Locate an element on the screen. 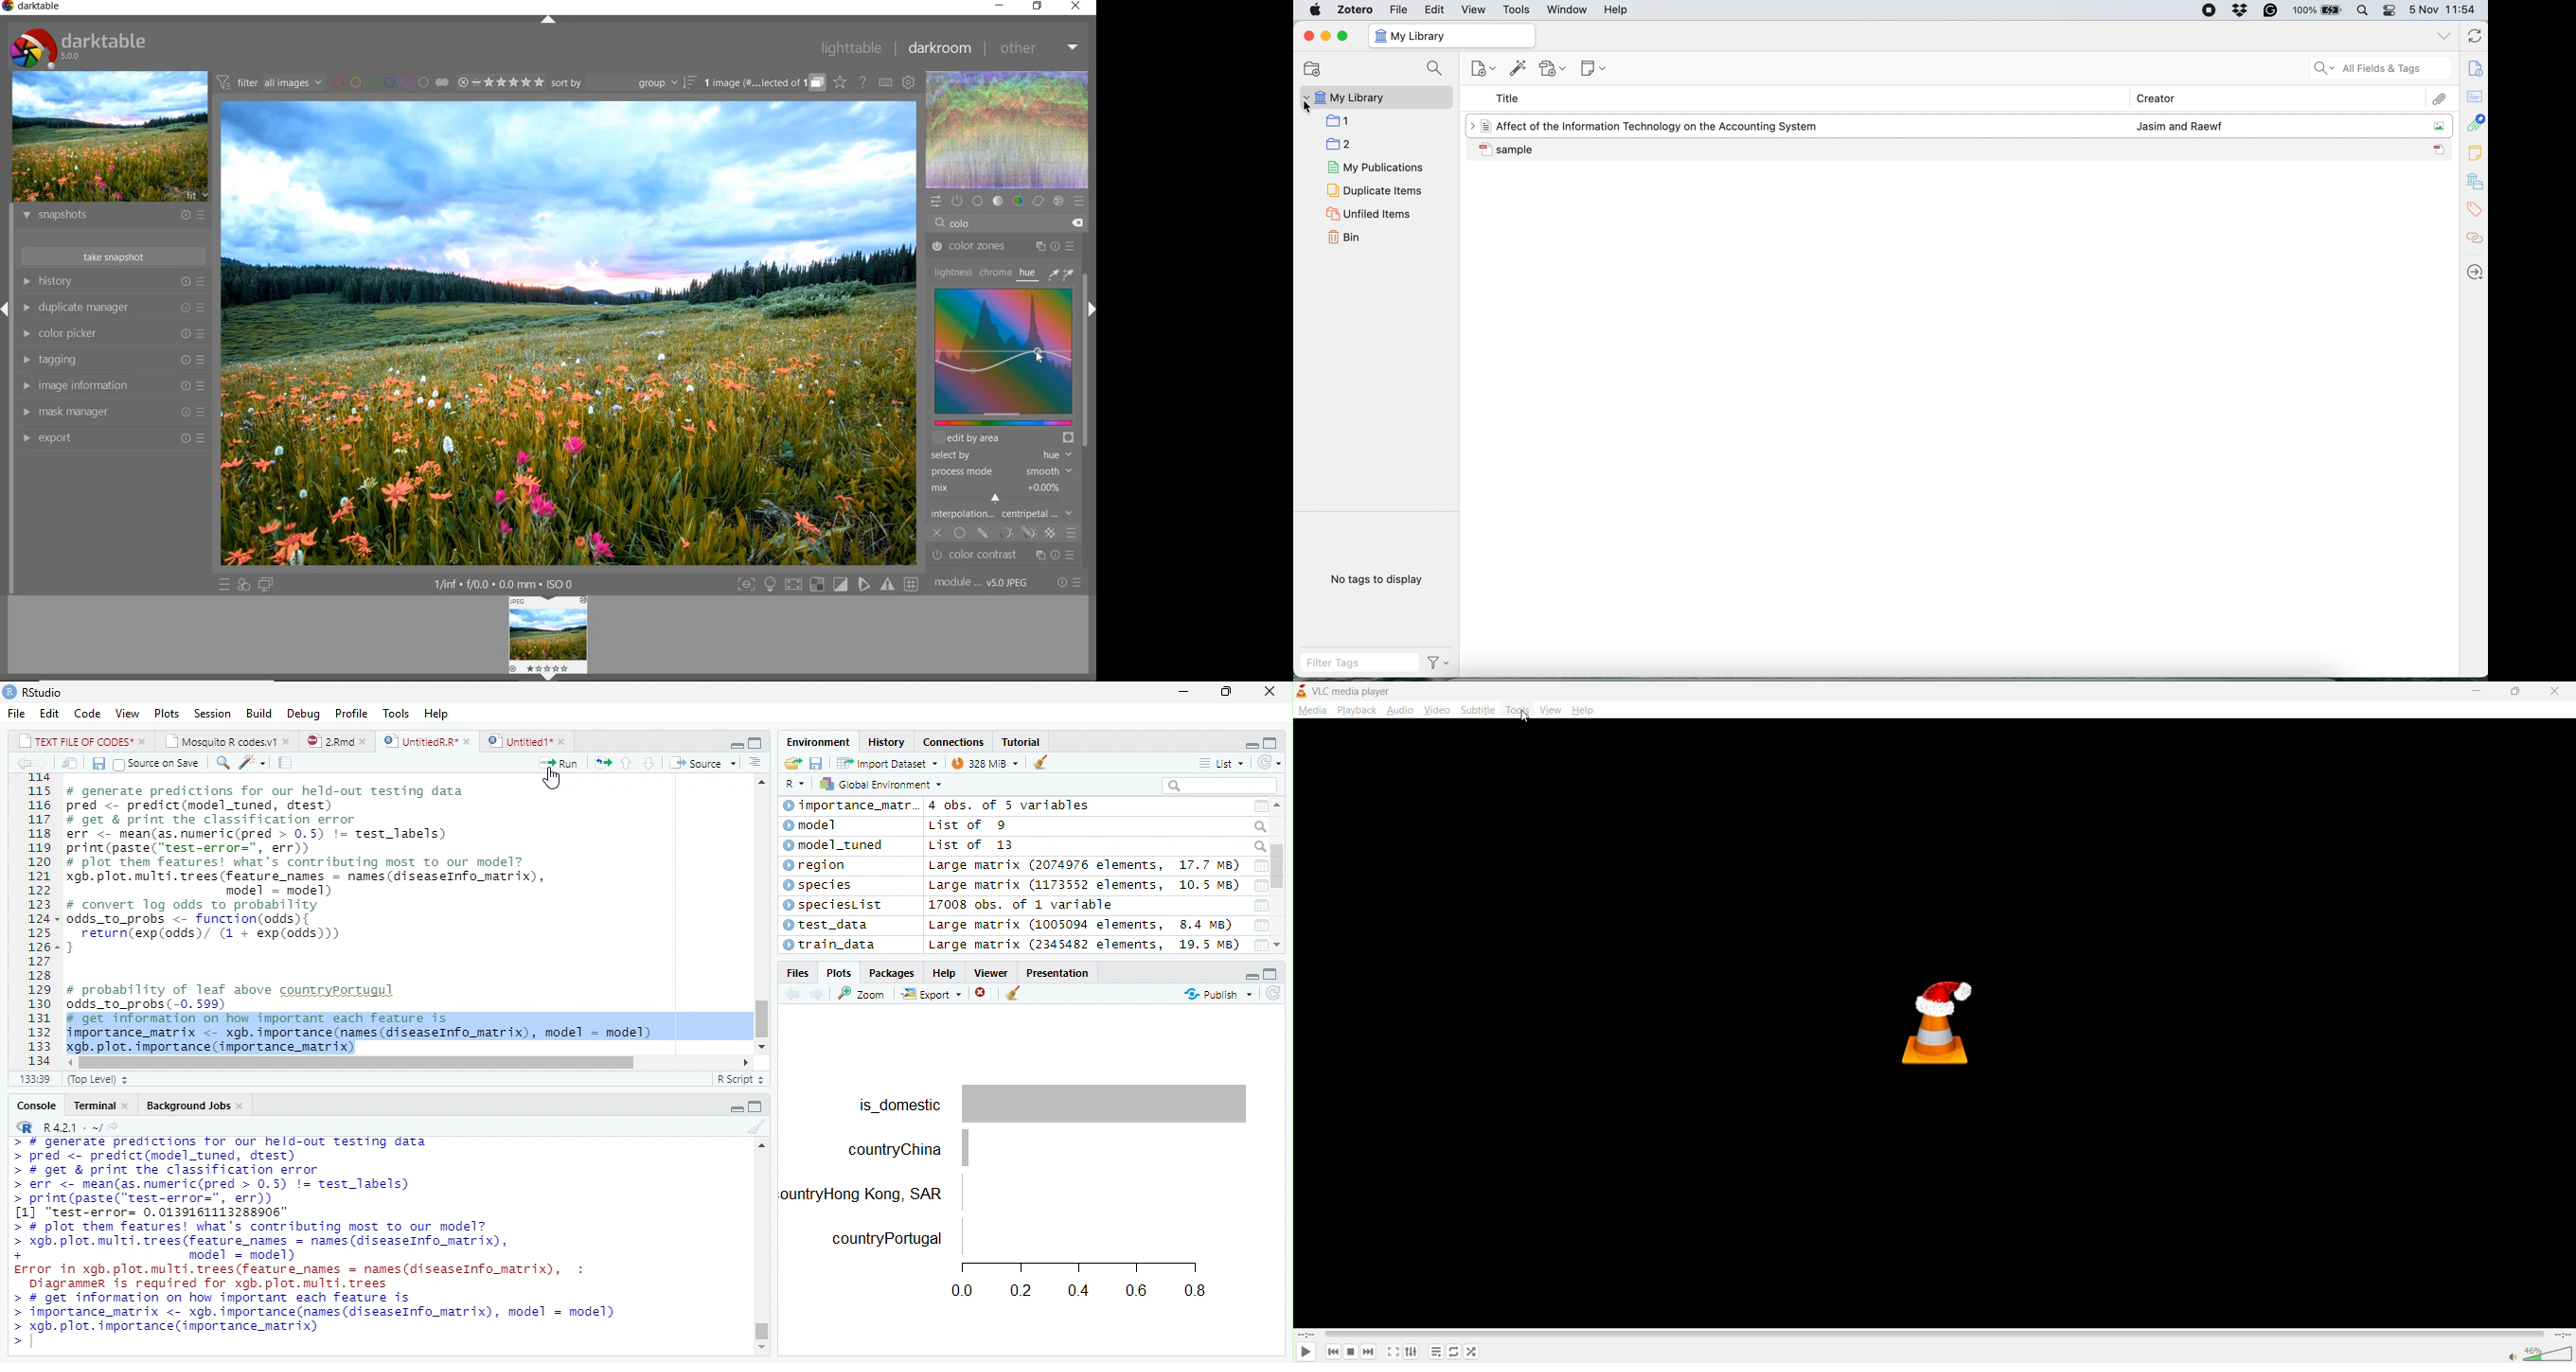 The width and height of the screenshot is (2576, 1372). Row Number is located at coordinates (33, 921).